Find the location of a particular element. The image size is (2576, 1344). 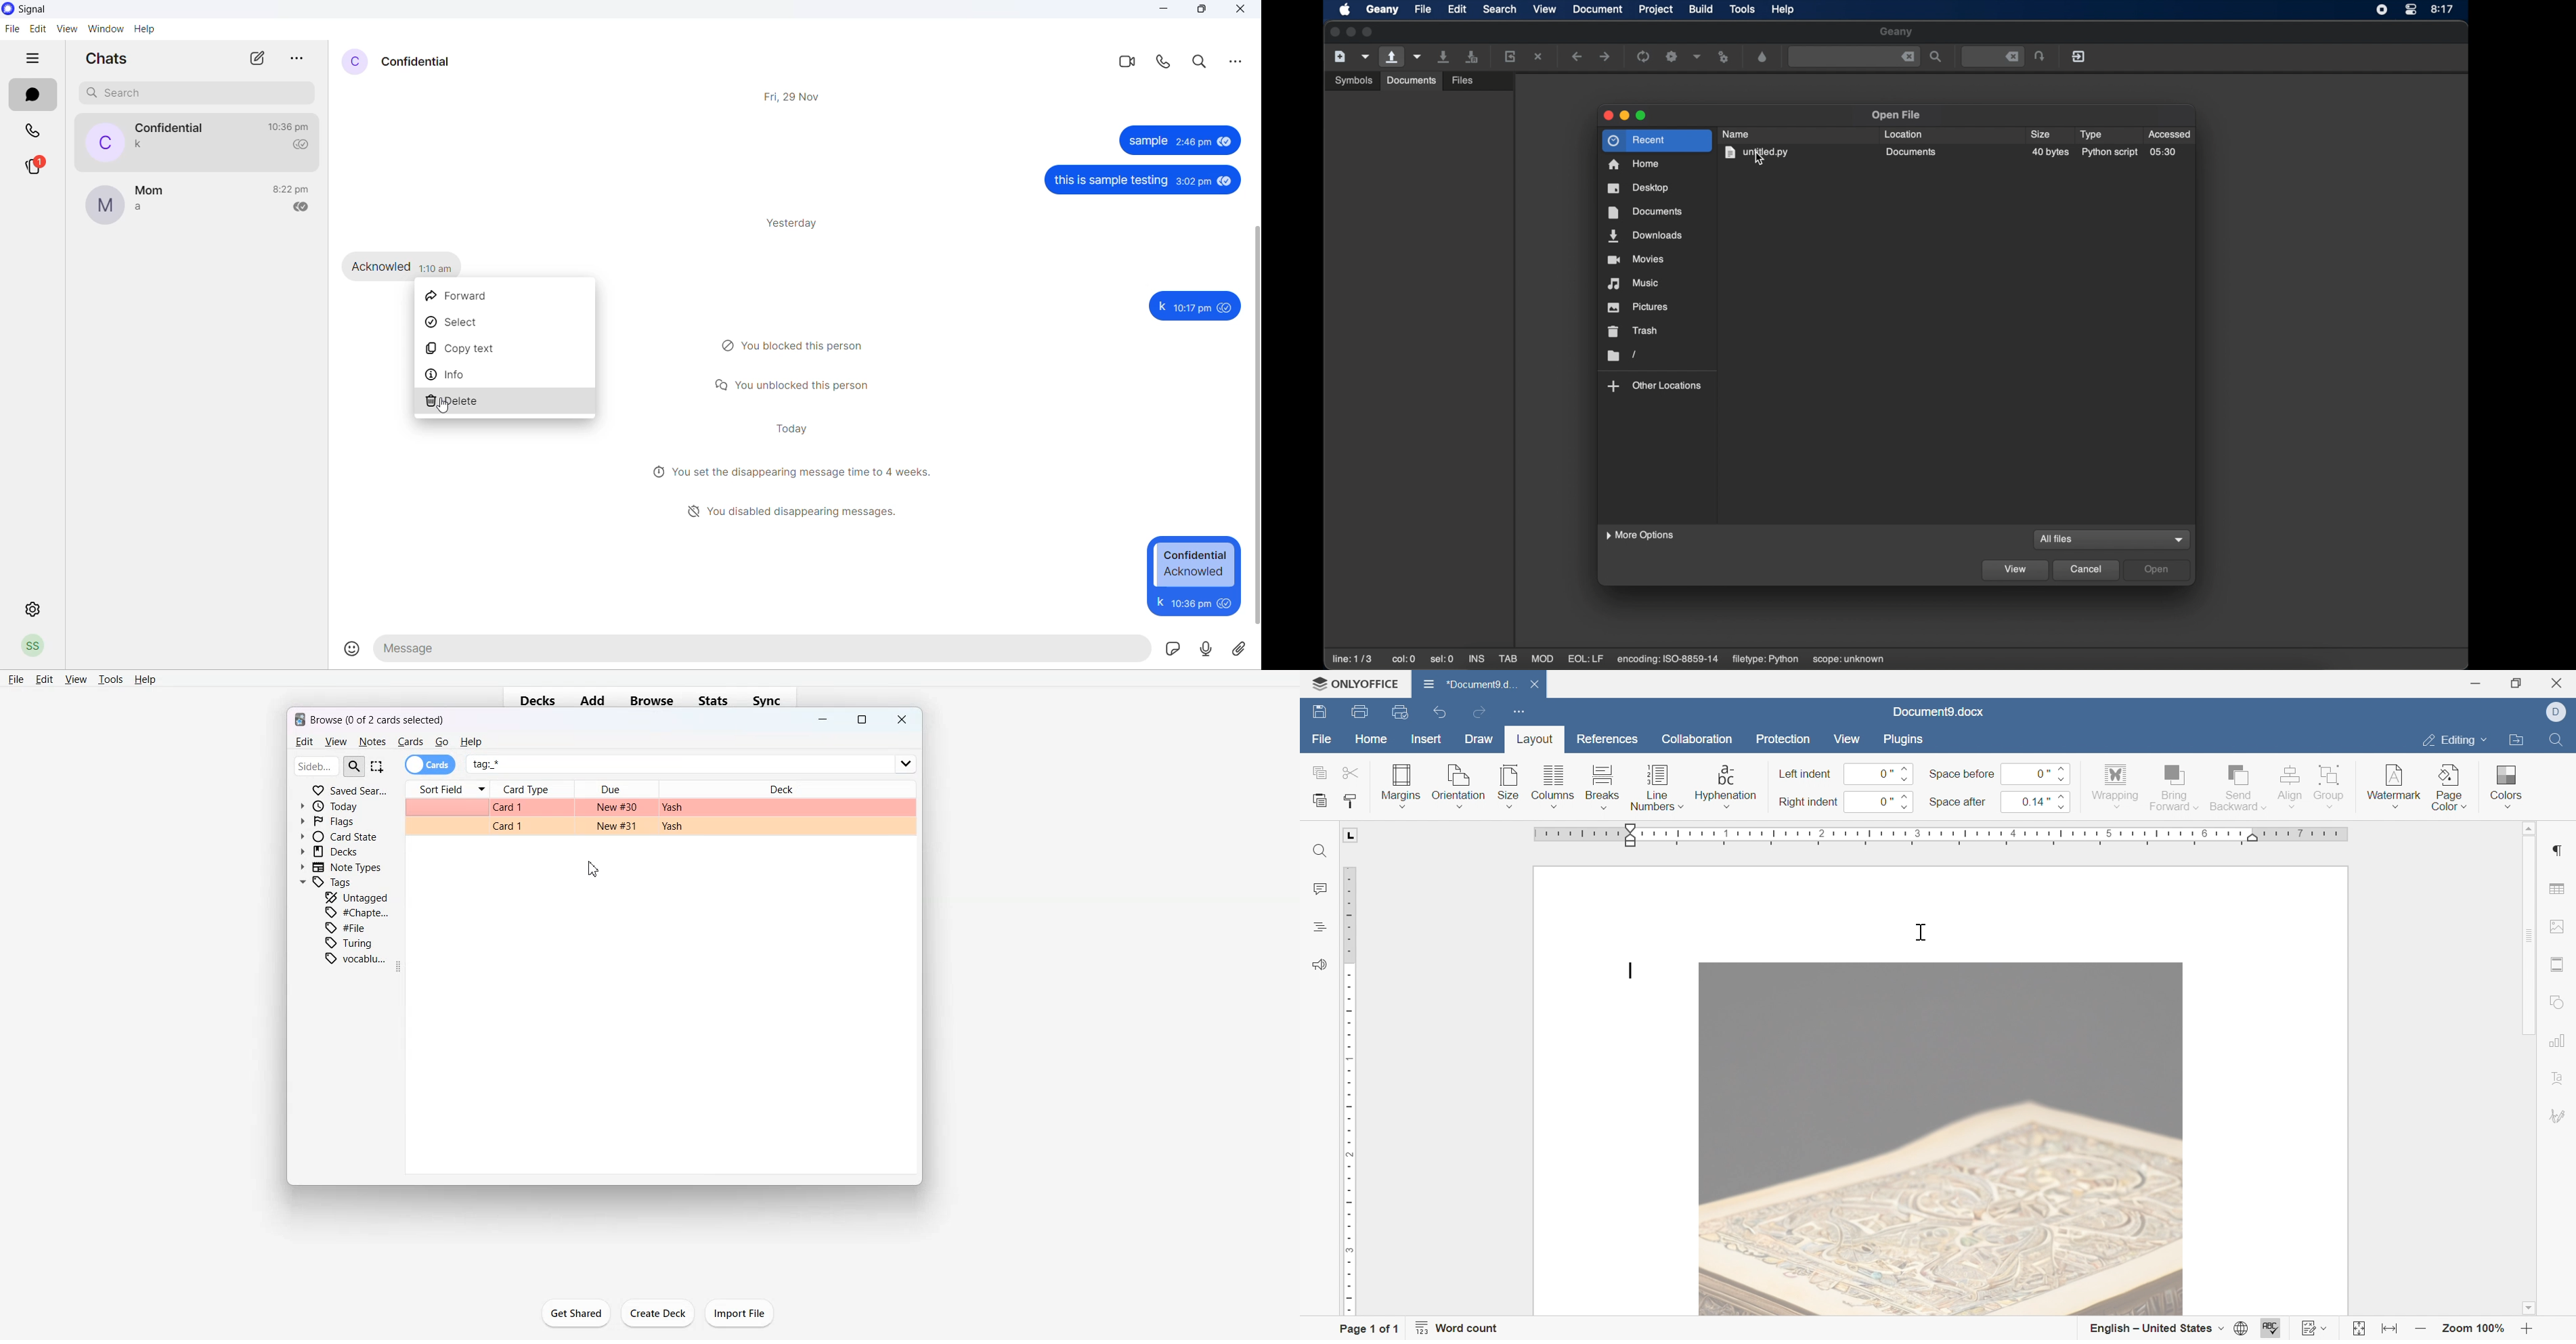

Drag Handle is located at coordinates (401, 966).